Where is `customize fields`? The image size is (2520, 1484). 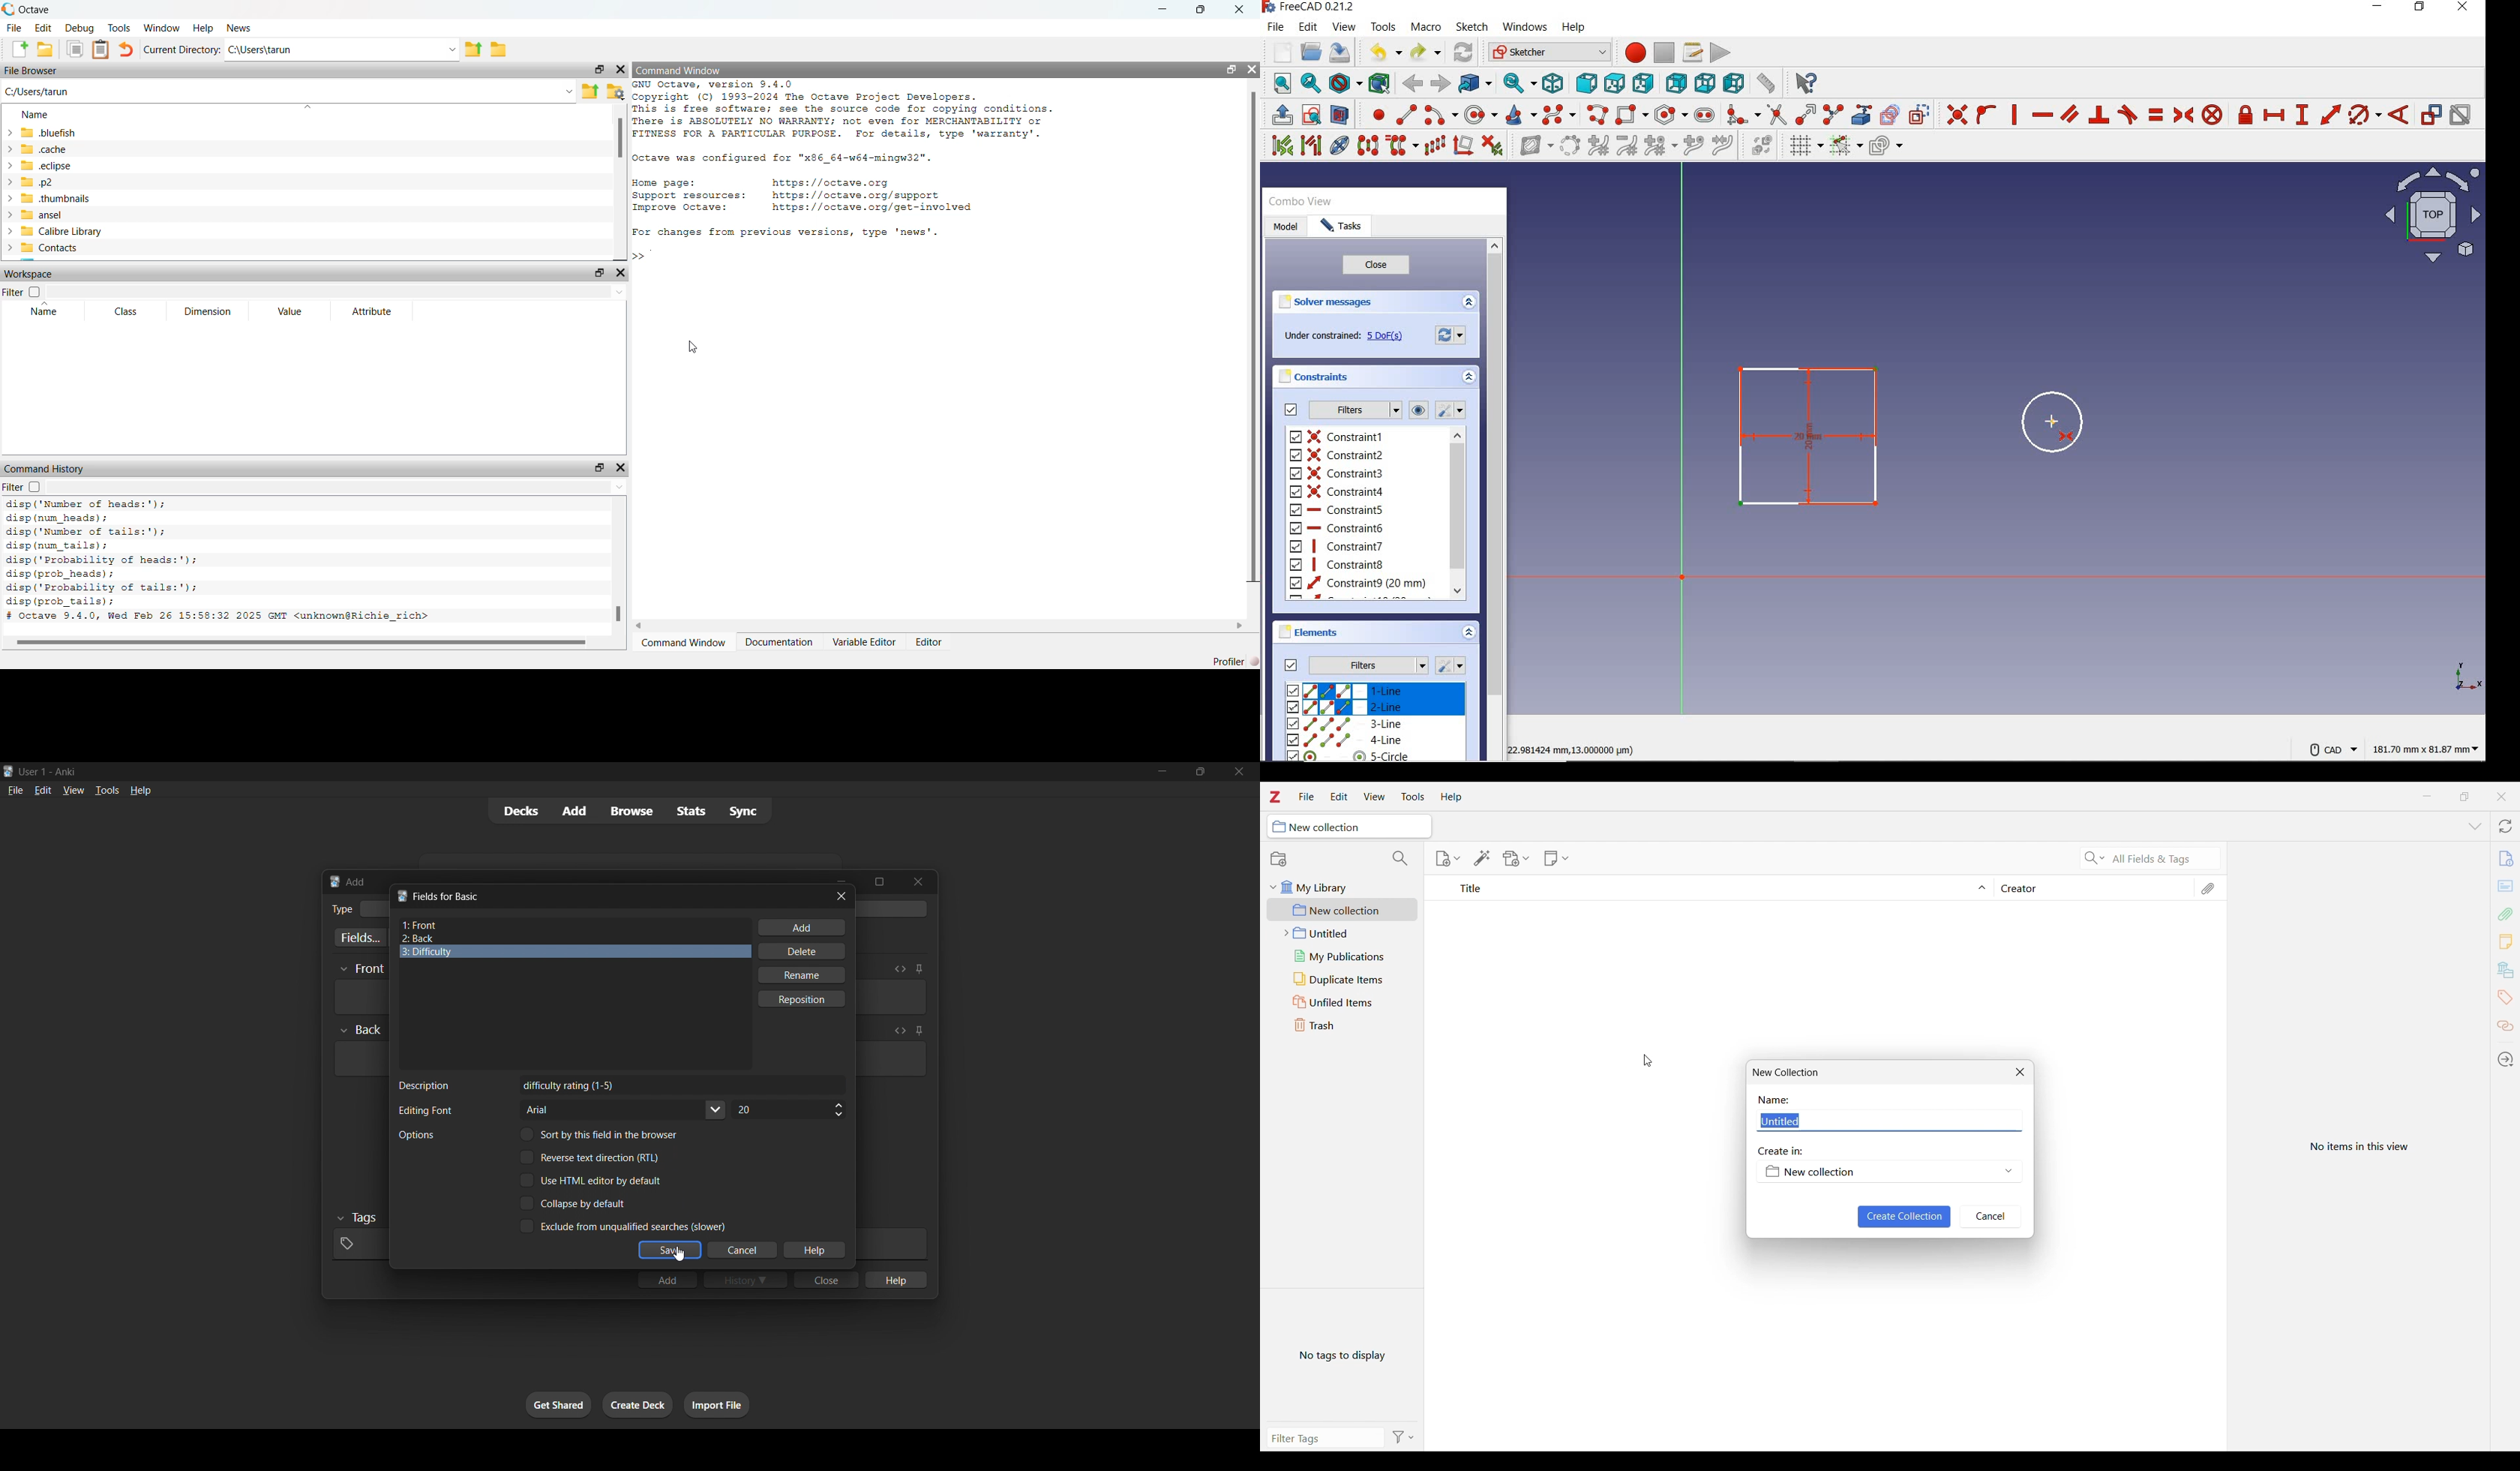 customize fields is located at coordinates (358, 937).